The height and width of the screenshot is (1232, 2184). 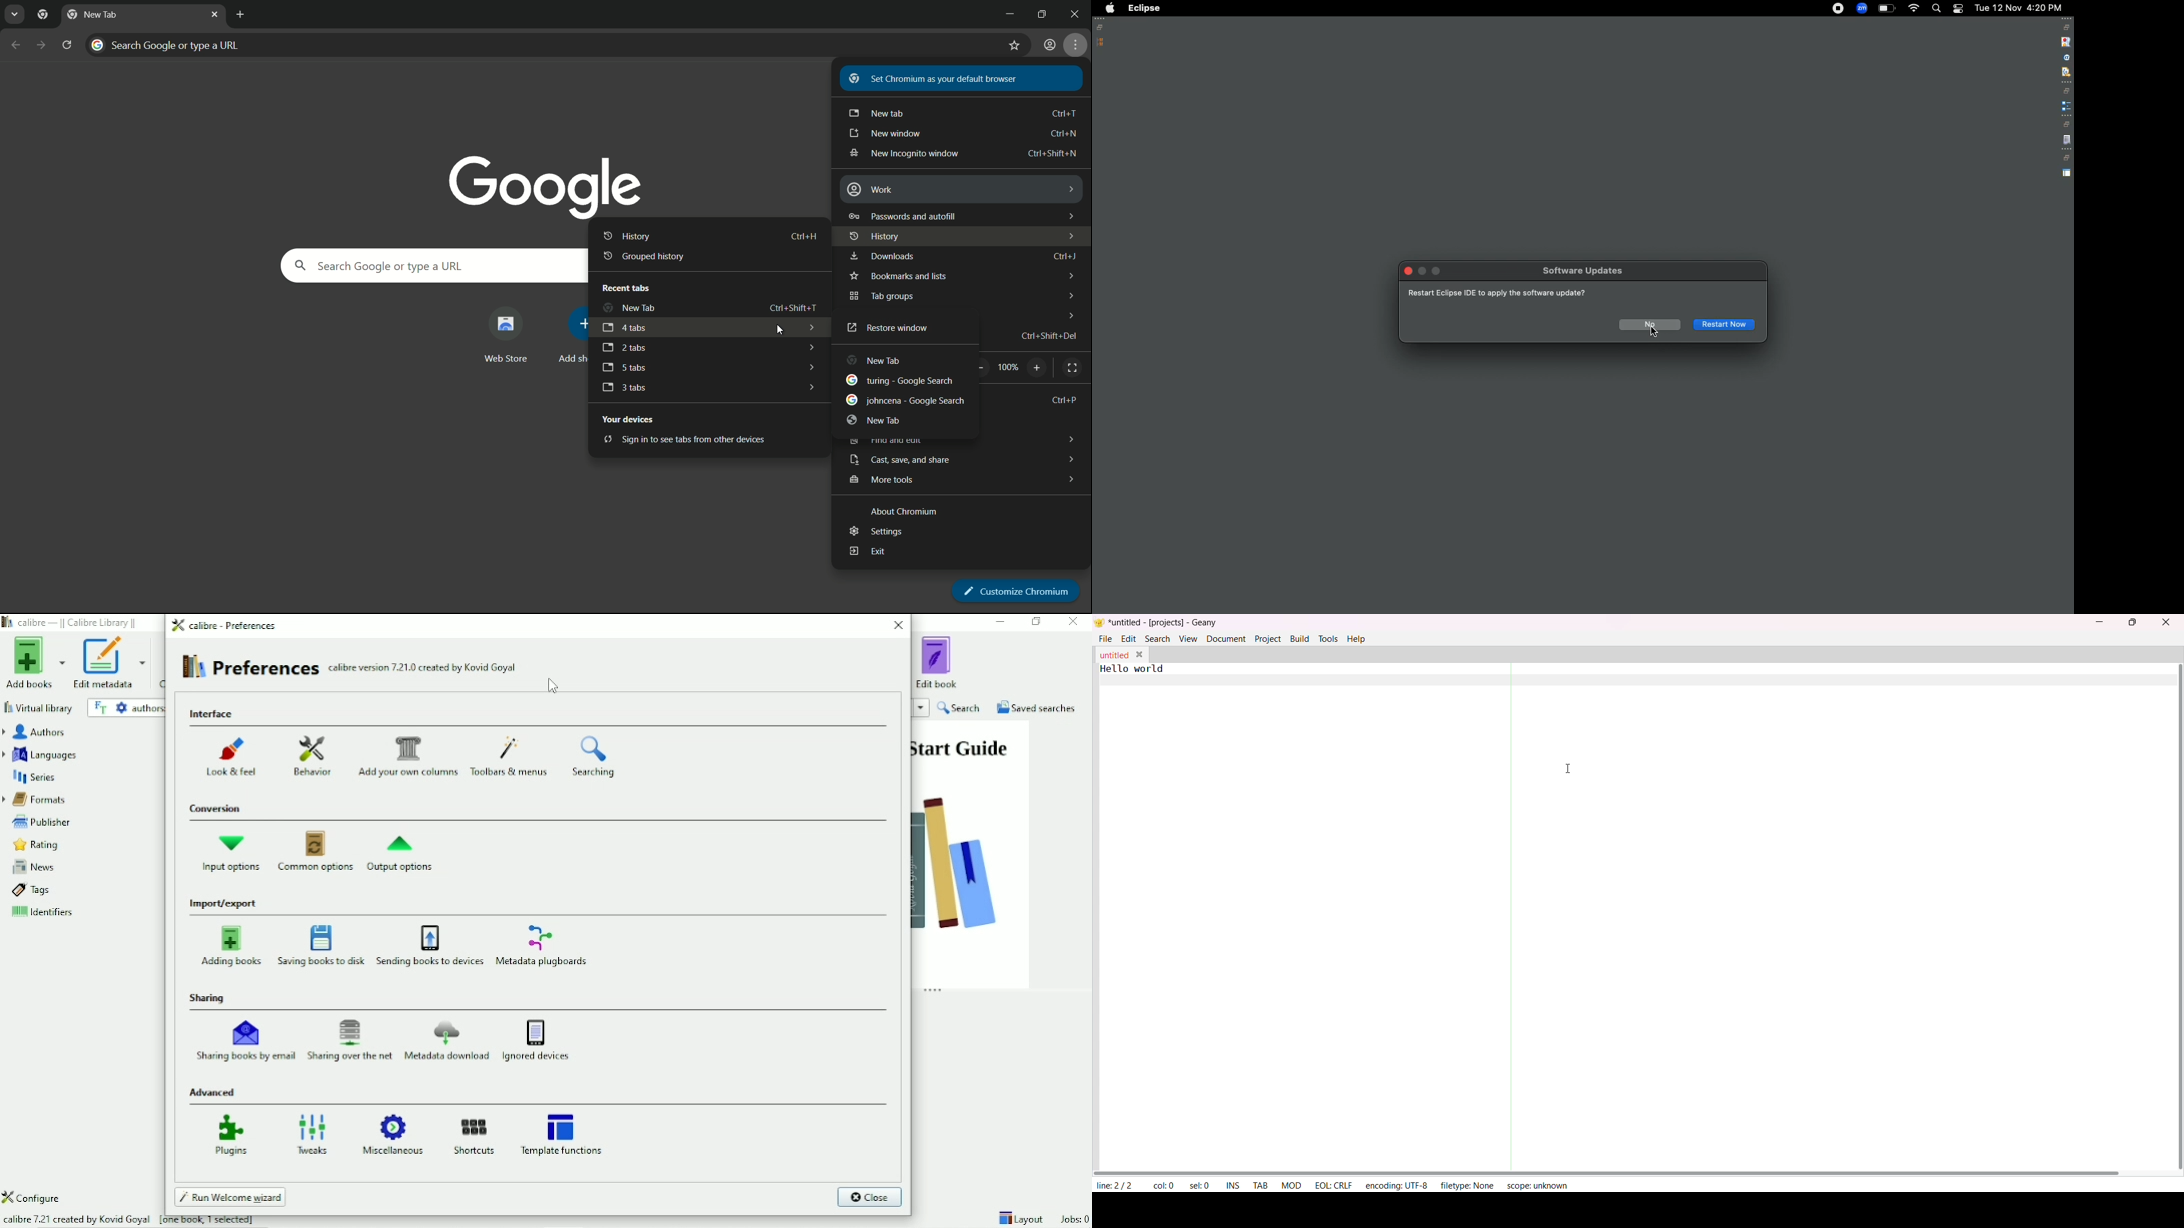 I want to click on Shortcuts, so click(x=475, y=1135).